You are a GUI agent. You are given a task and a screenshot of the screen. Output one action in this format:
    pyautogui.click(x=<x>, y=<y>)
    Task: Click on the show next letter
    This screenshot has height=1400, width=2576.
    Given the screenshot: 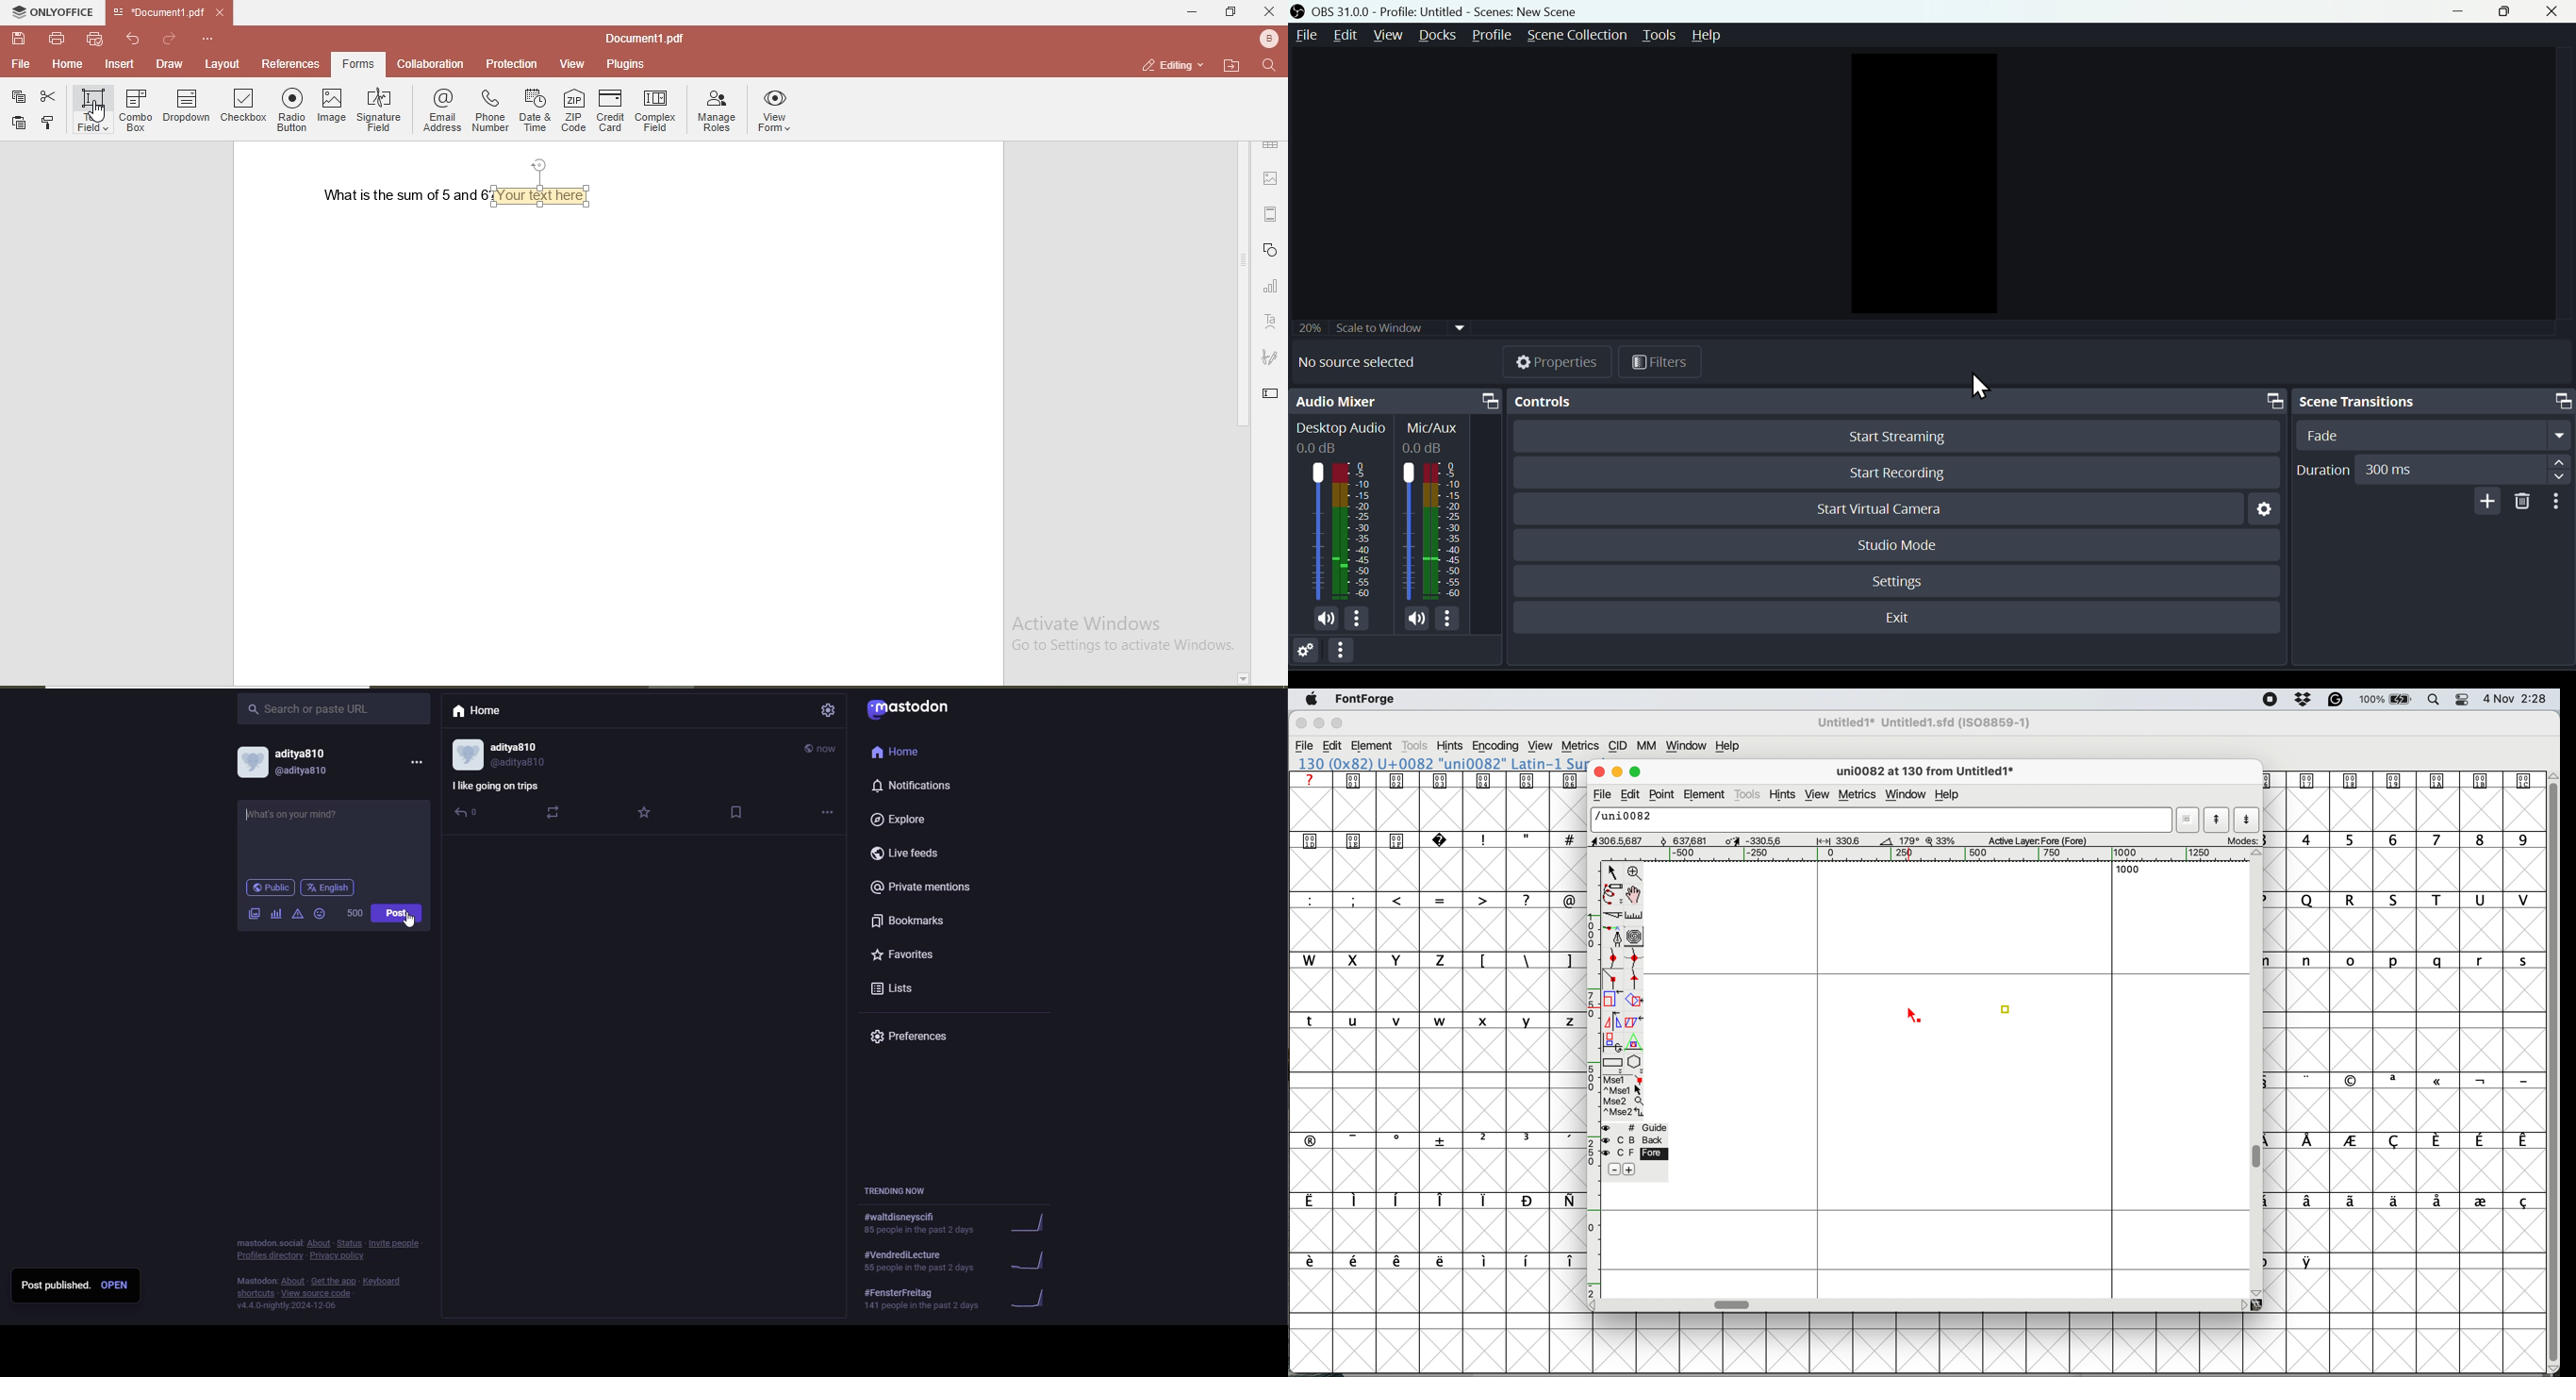 What is the action you would take?
    pyautogui.click(x=2248, y=820)
    